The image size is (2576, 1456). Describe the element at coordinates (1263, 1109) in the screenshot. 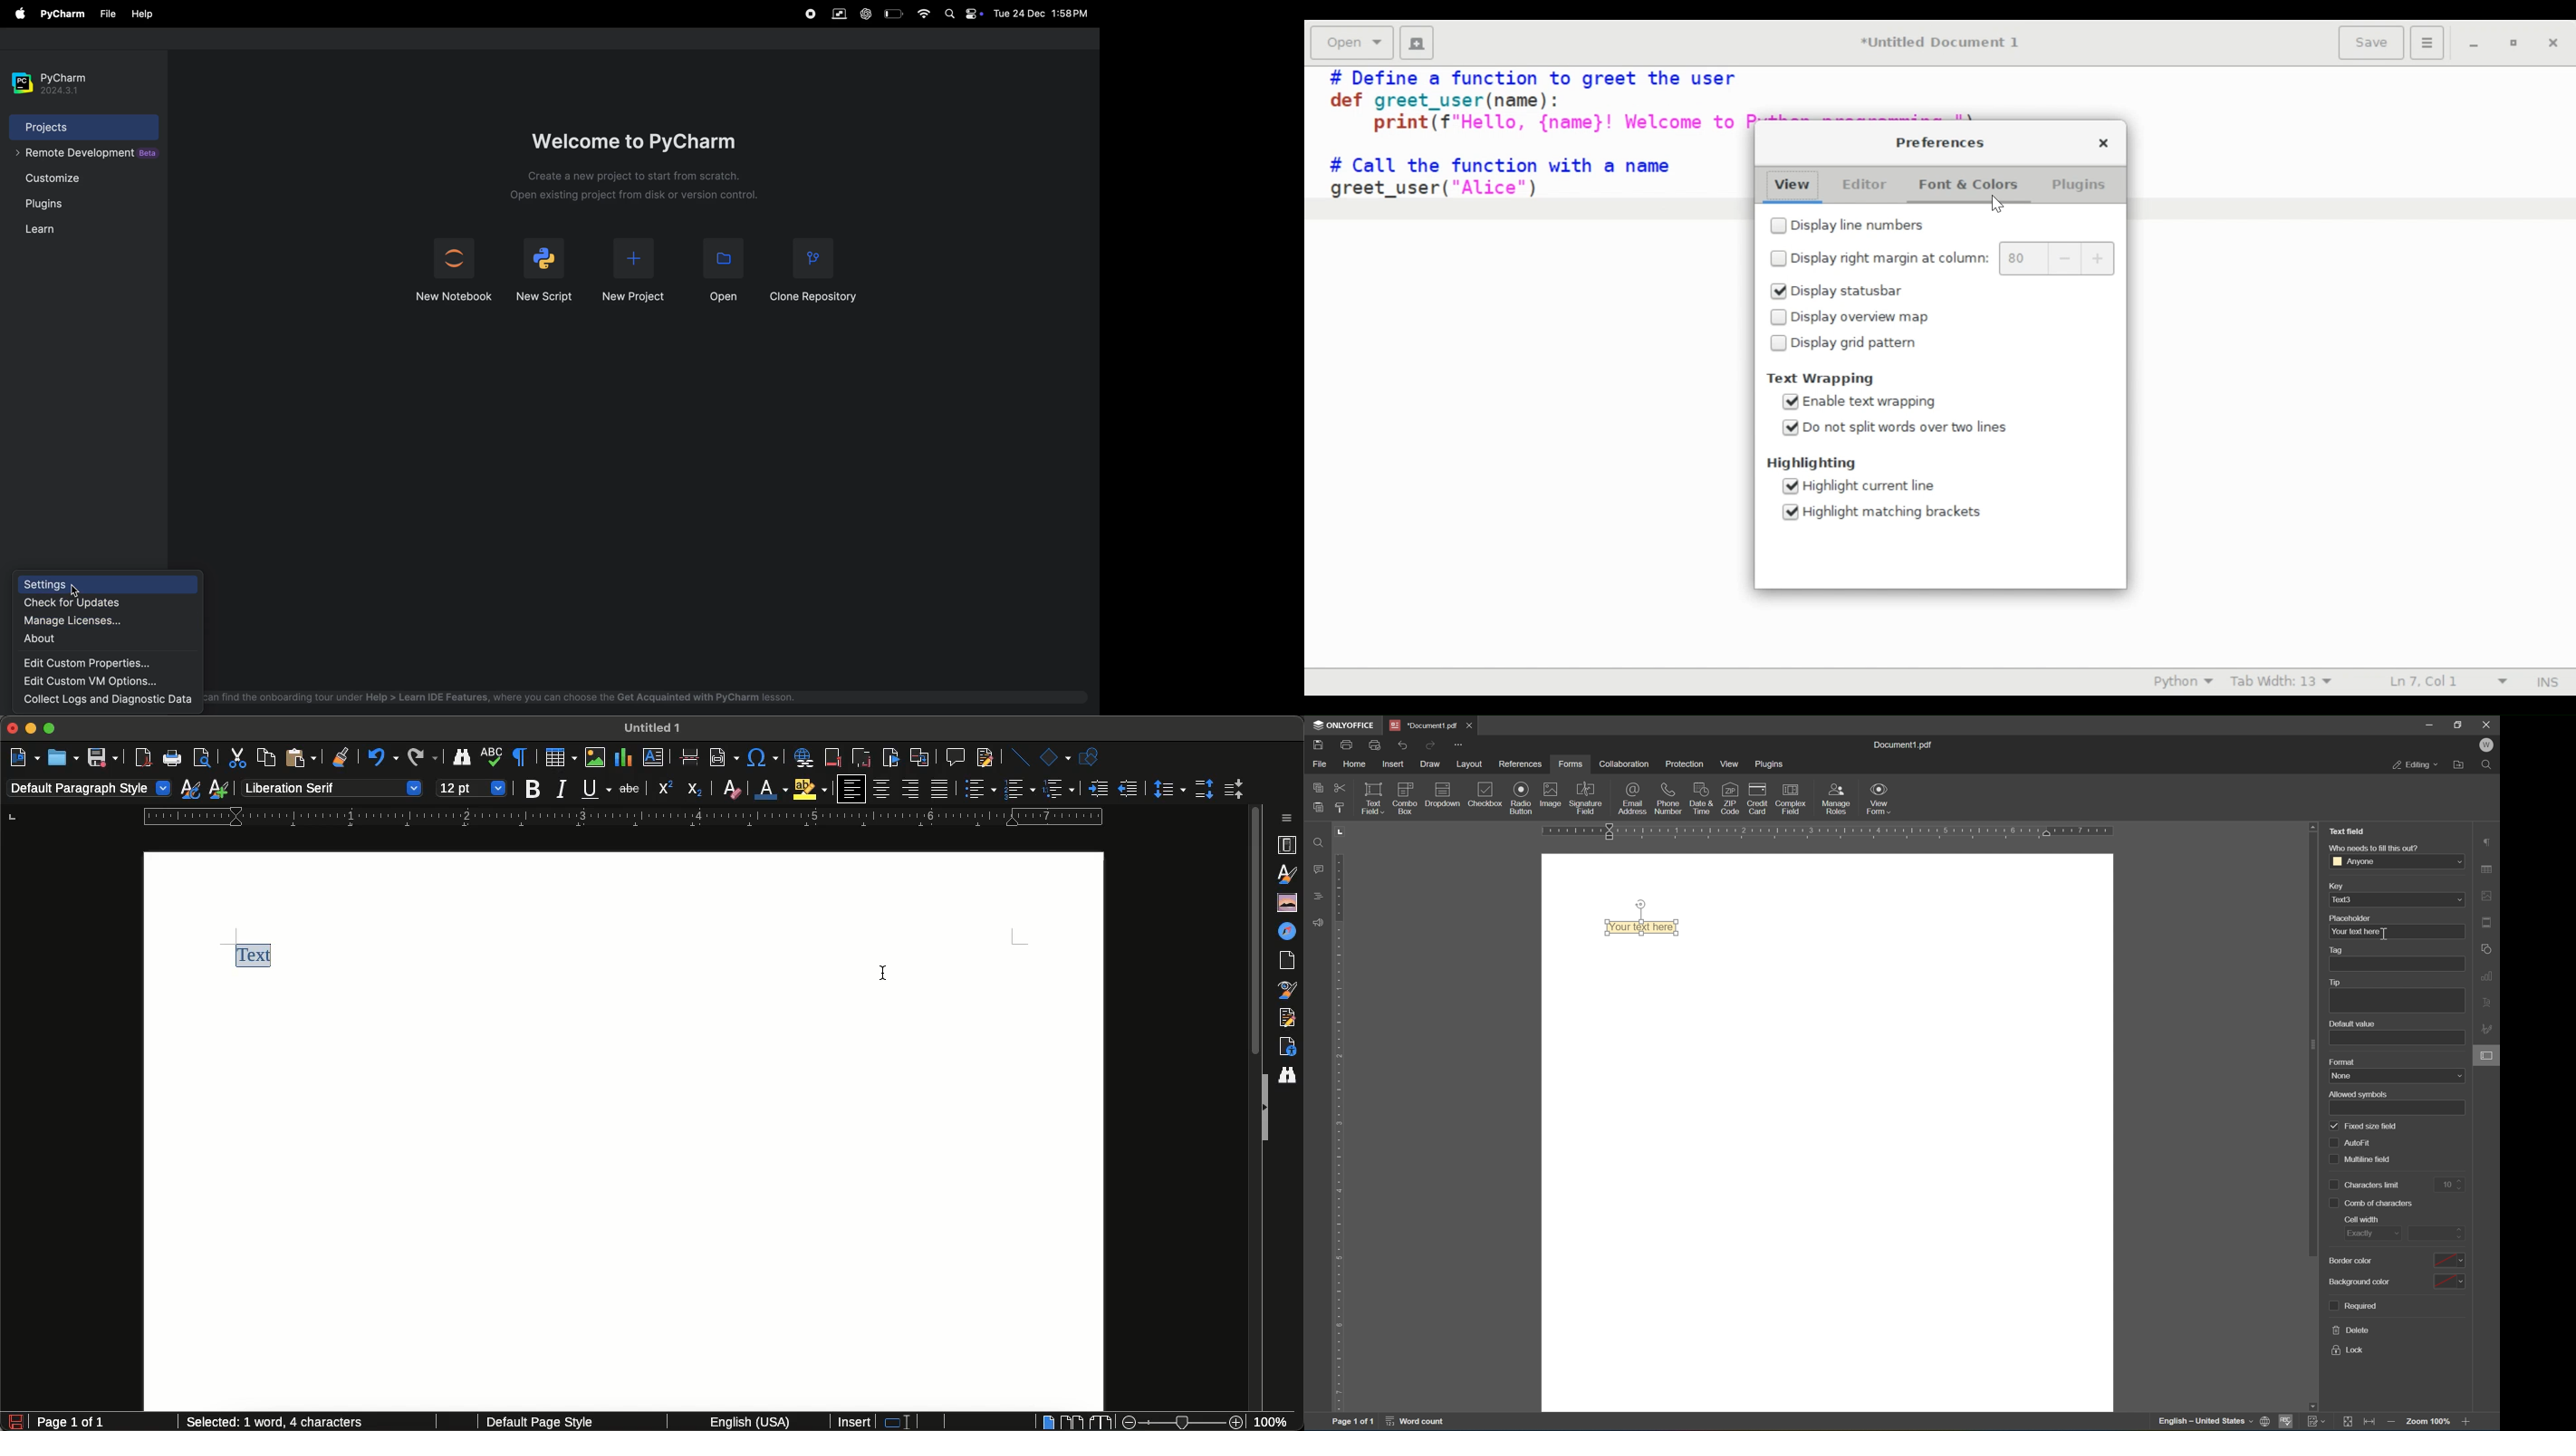

I see `Expand` at that location.